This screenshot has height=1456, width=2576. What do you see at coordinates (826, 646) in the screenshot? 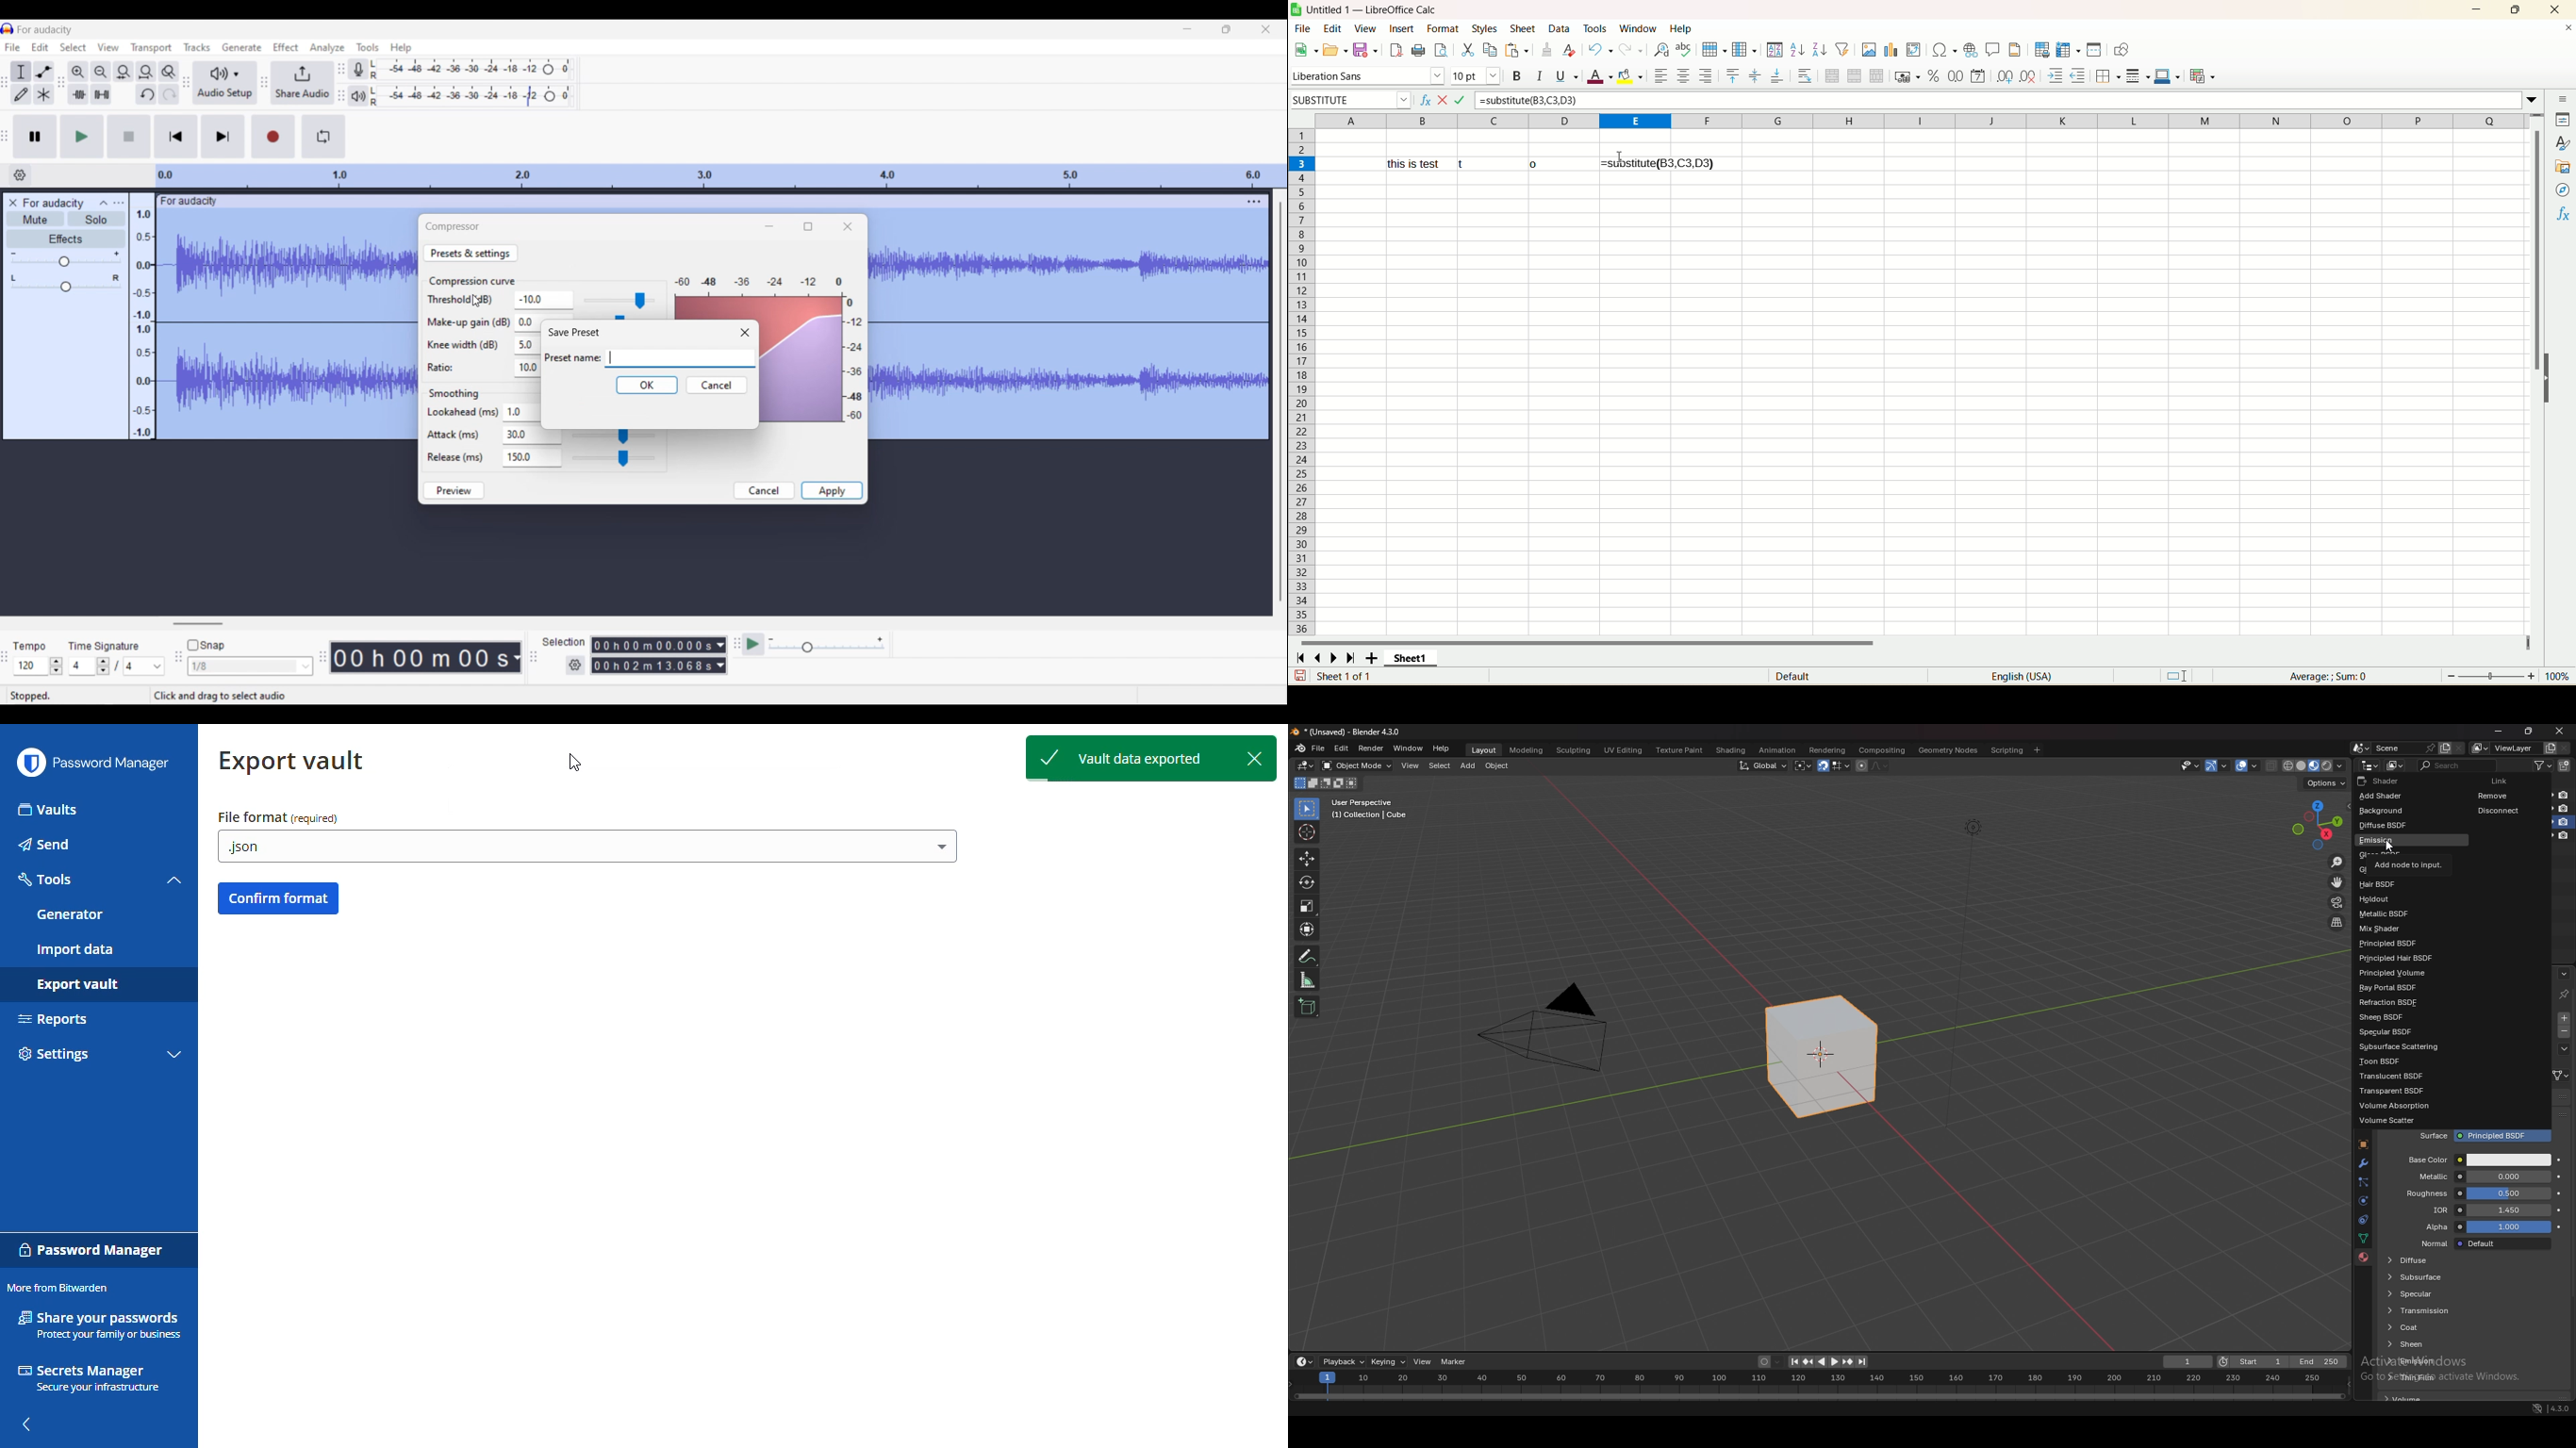
I see `Playback speed scale` at bounding box center [826, 646].